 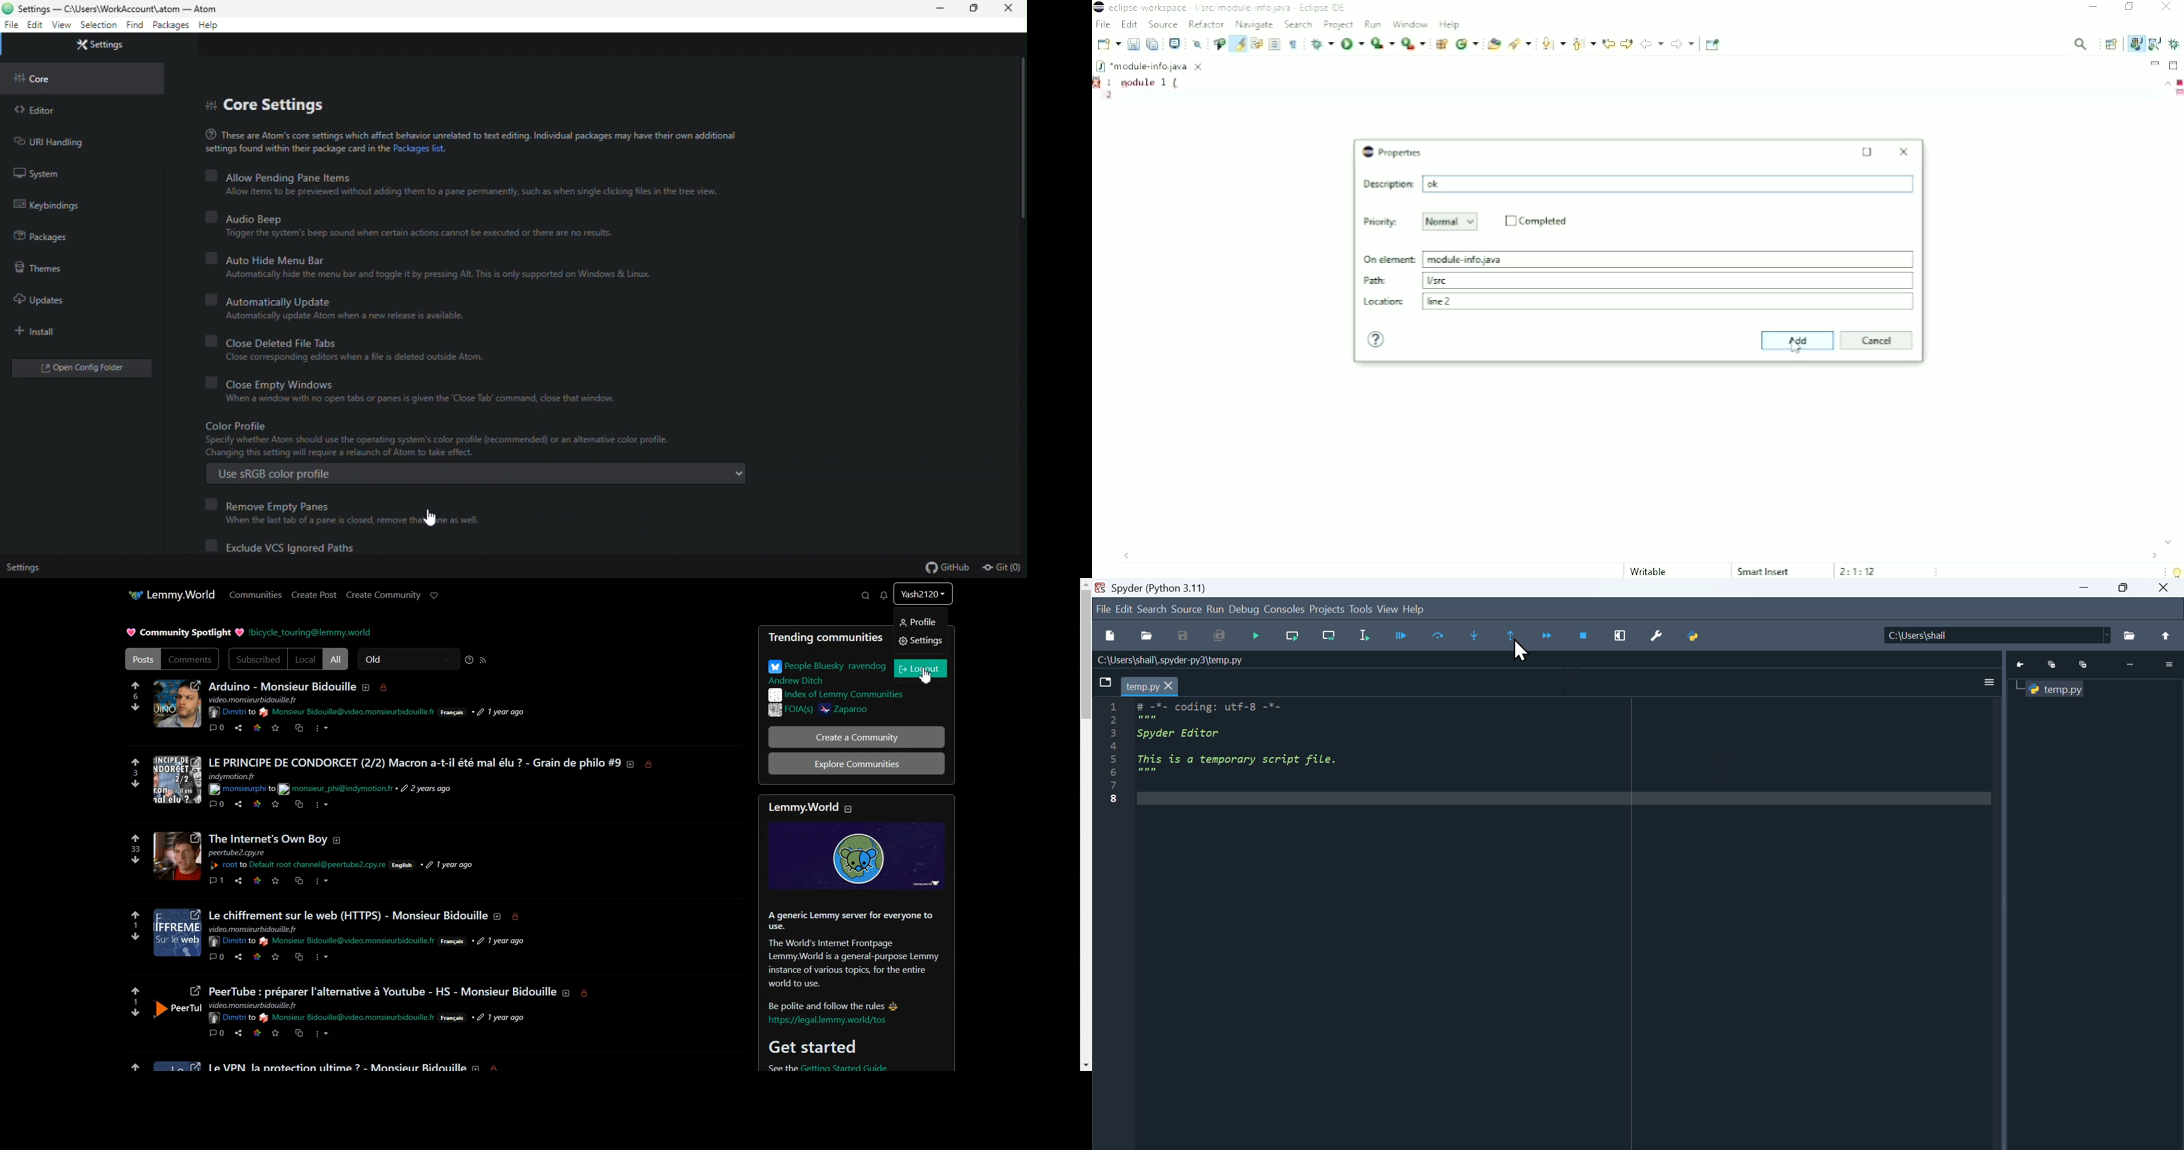 I want to click on Unread Message, so click(x=884, y=595).